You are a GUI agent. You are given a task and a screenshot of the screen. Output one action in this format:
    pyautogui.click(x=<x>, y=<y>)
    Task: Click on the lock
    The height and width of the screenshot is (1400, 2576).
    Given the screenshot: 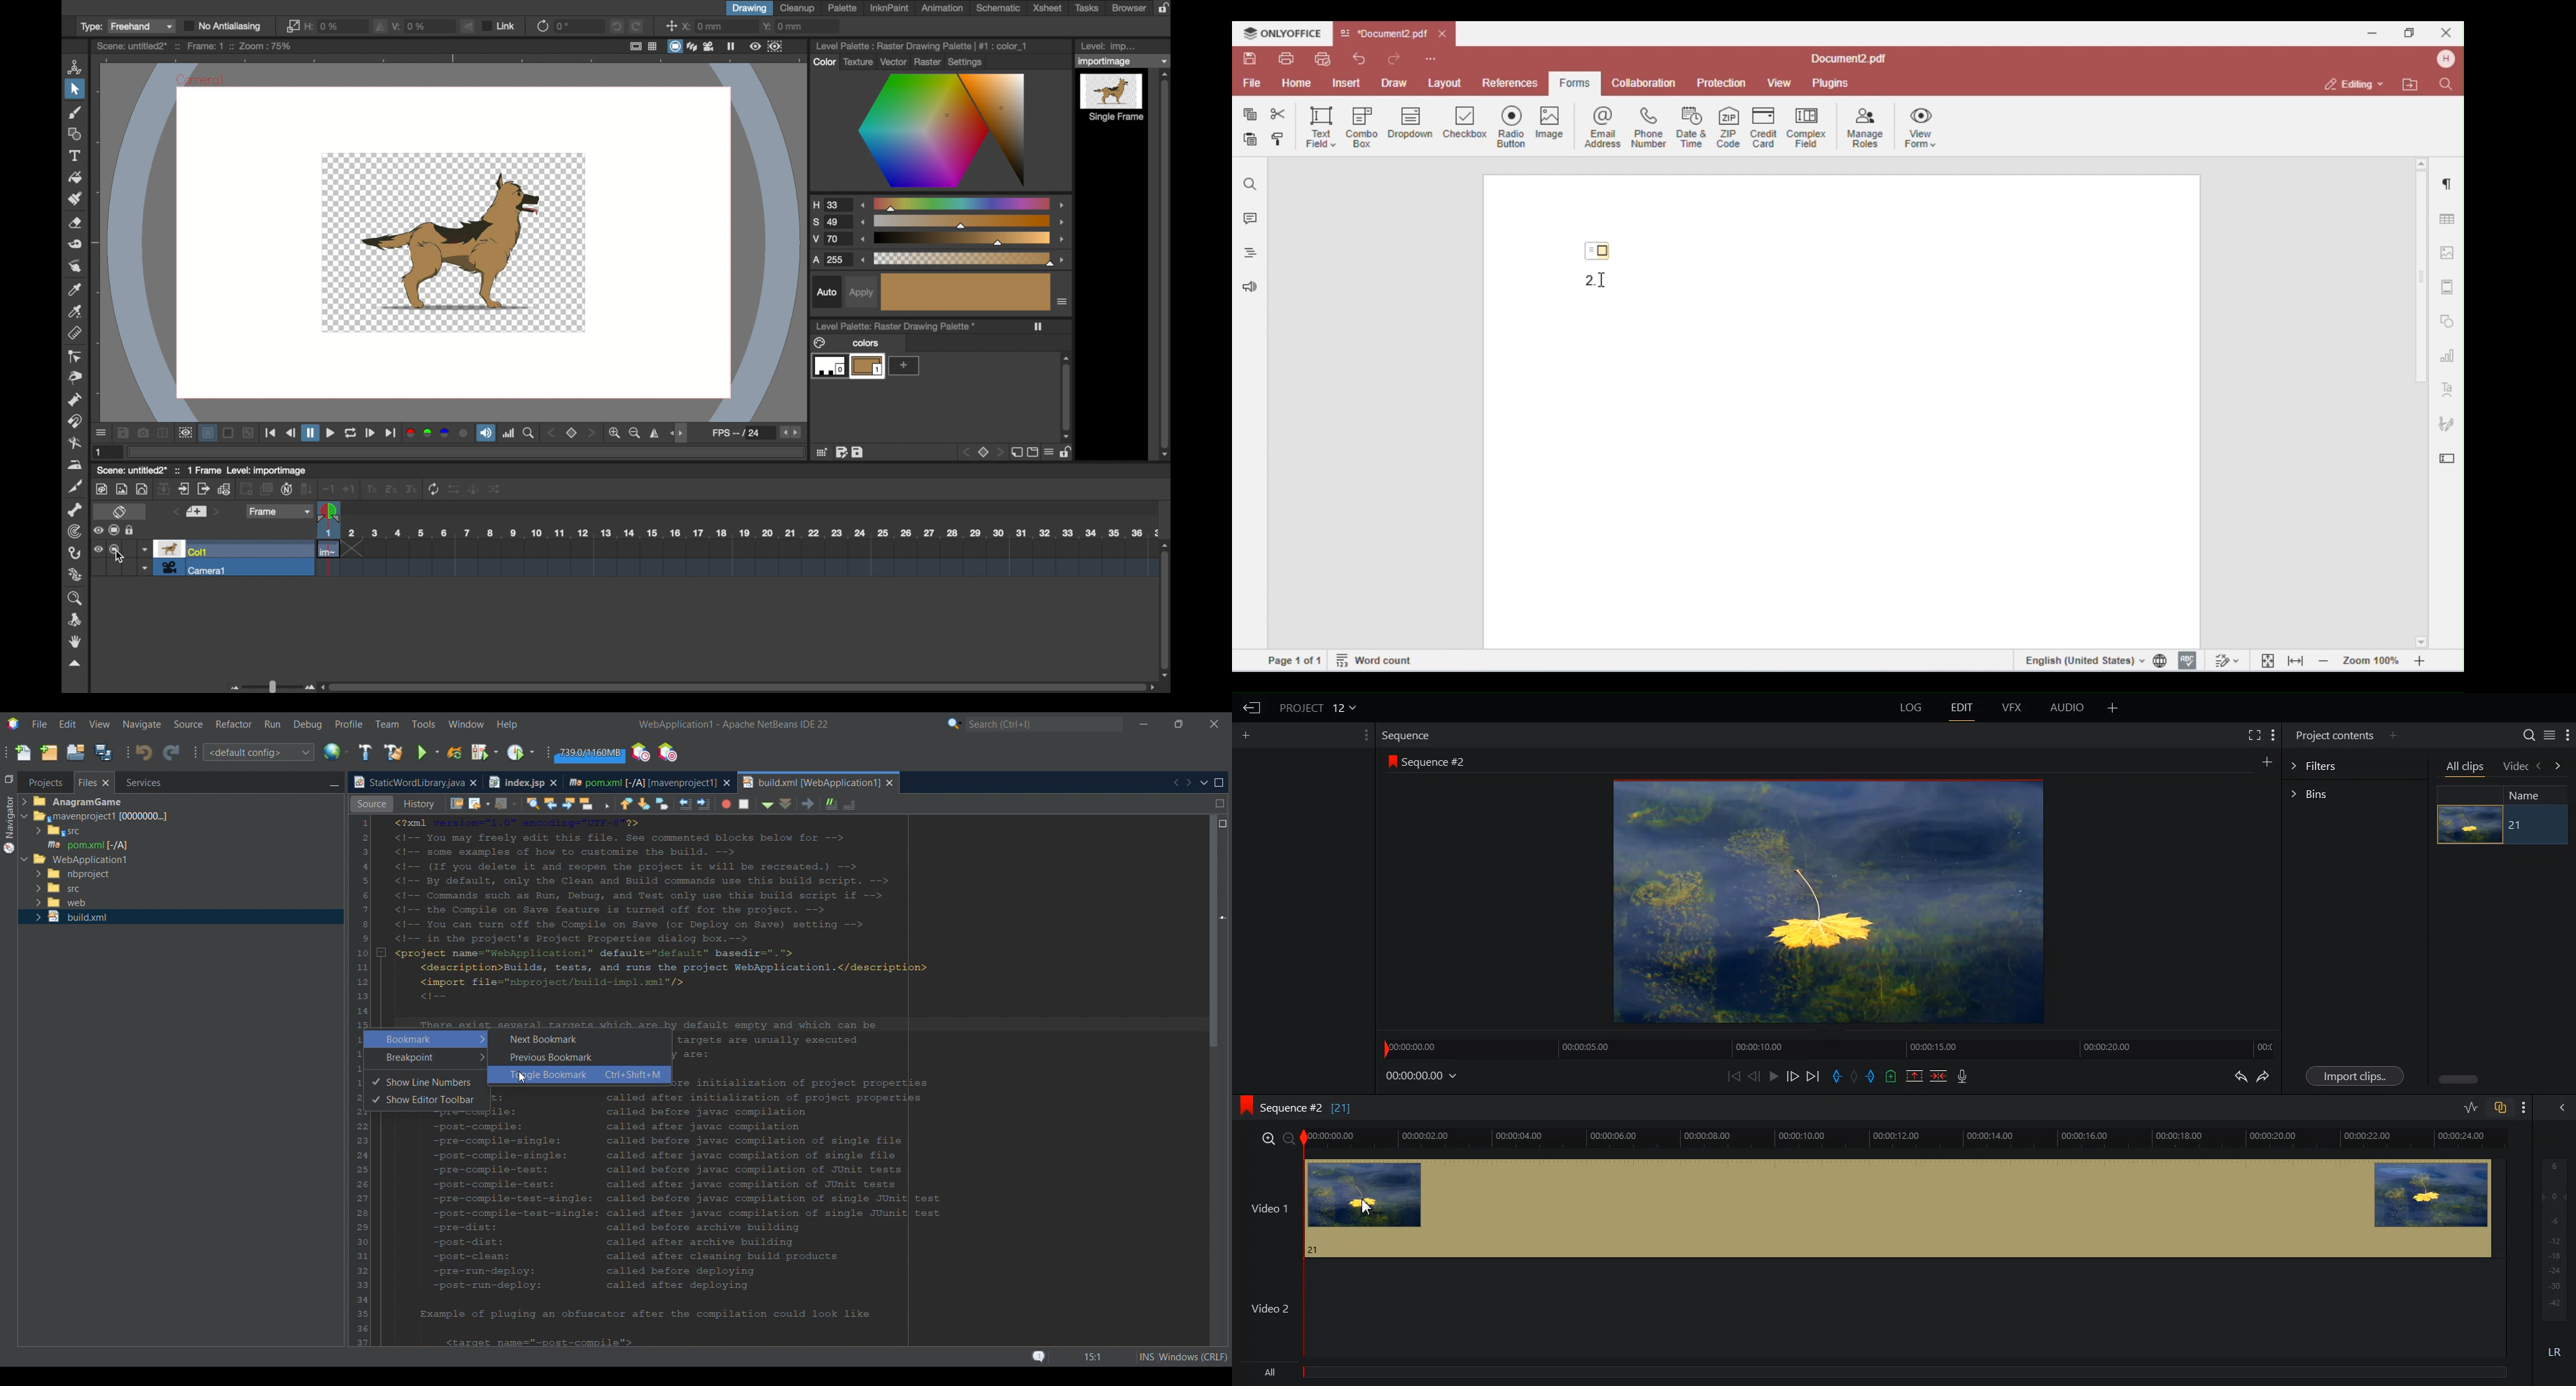 What is the action you would take?
    pyautogui.click(x=1167, y=8)
    